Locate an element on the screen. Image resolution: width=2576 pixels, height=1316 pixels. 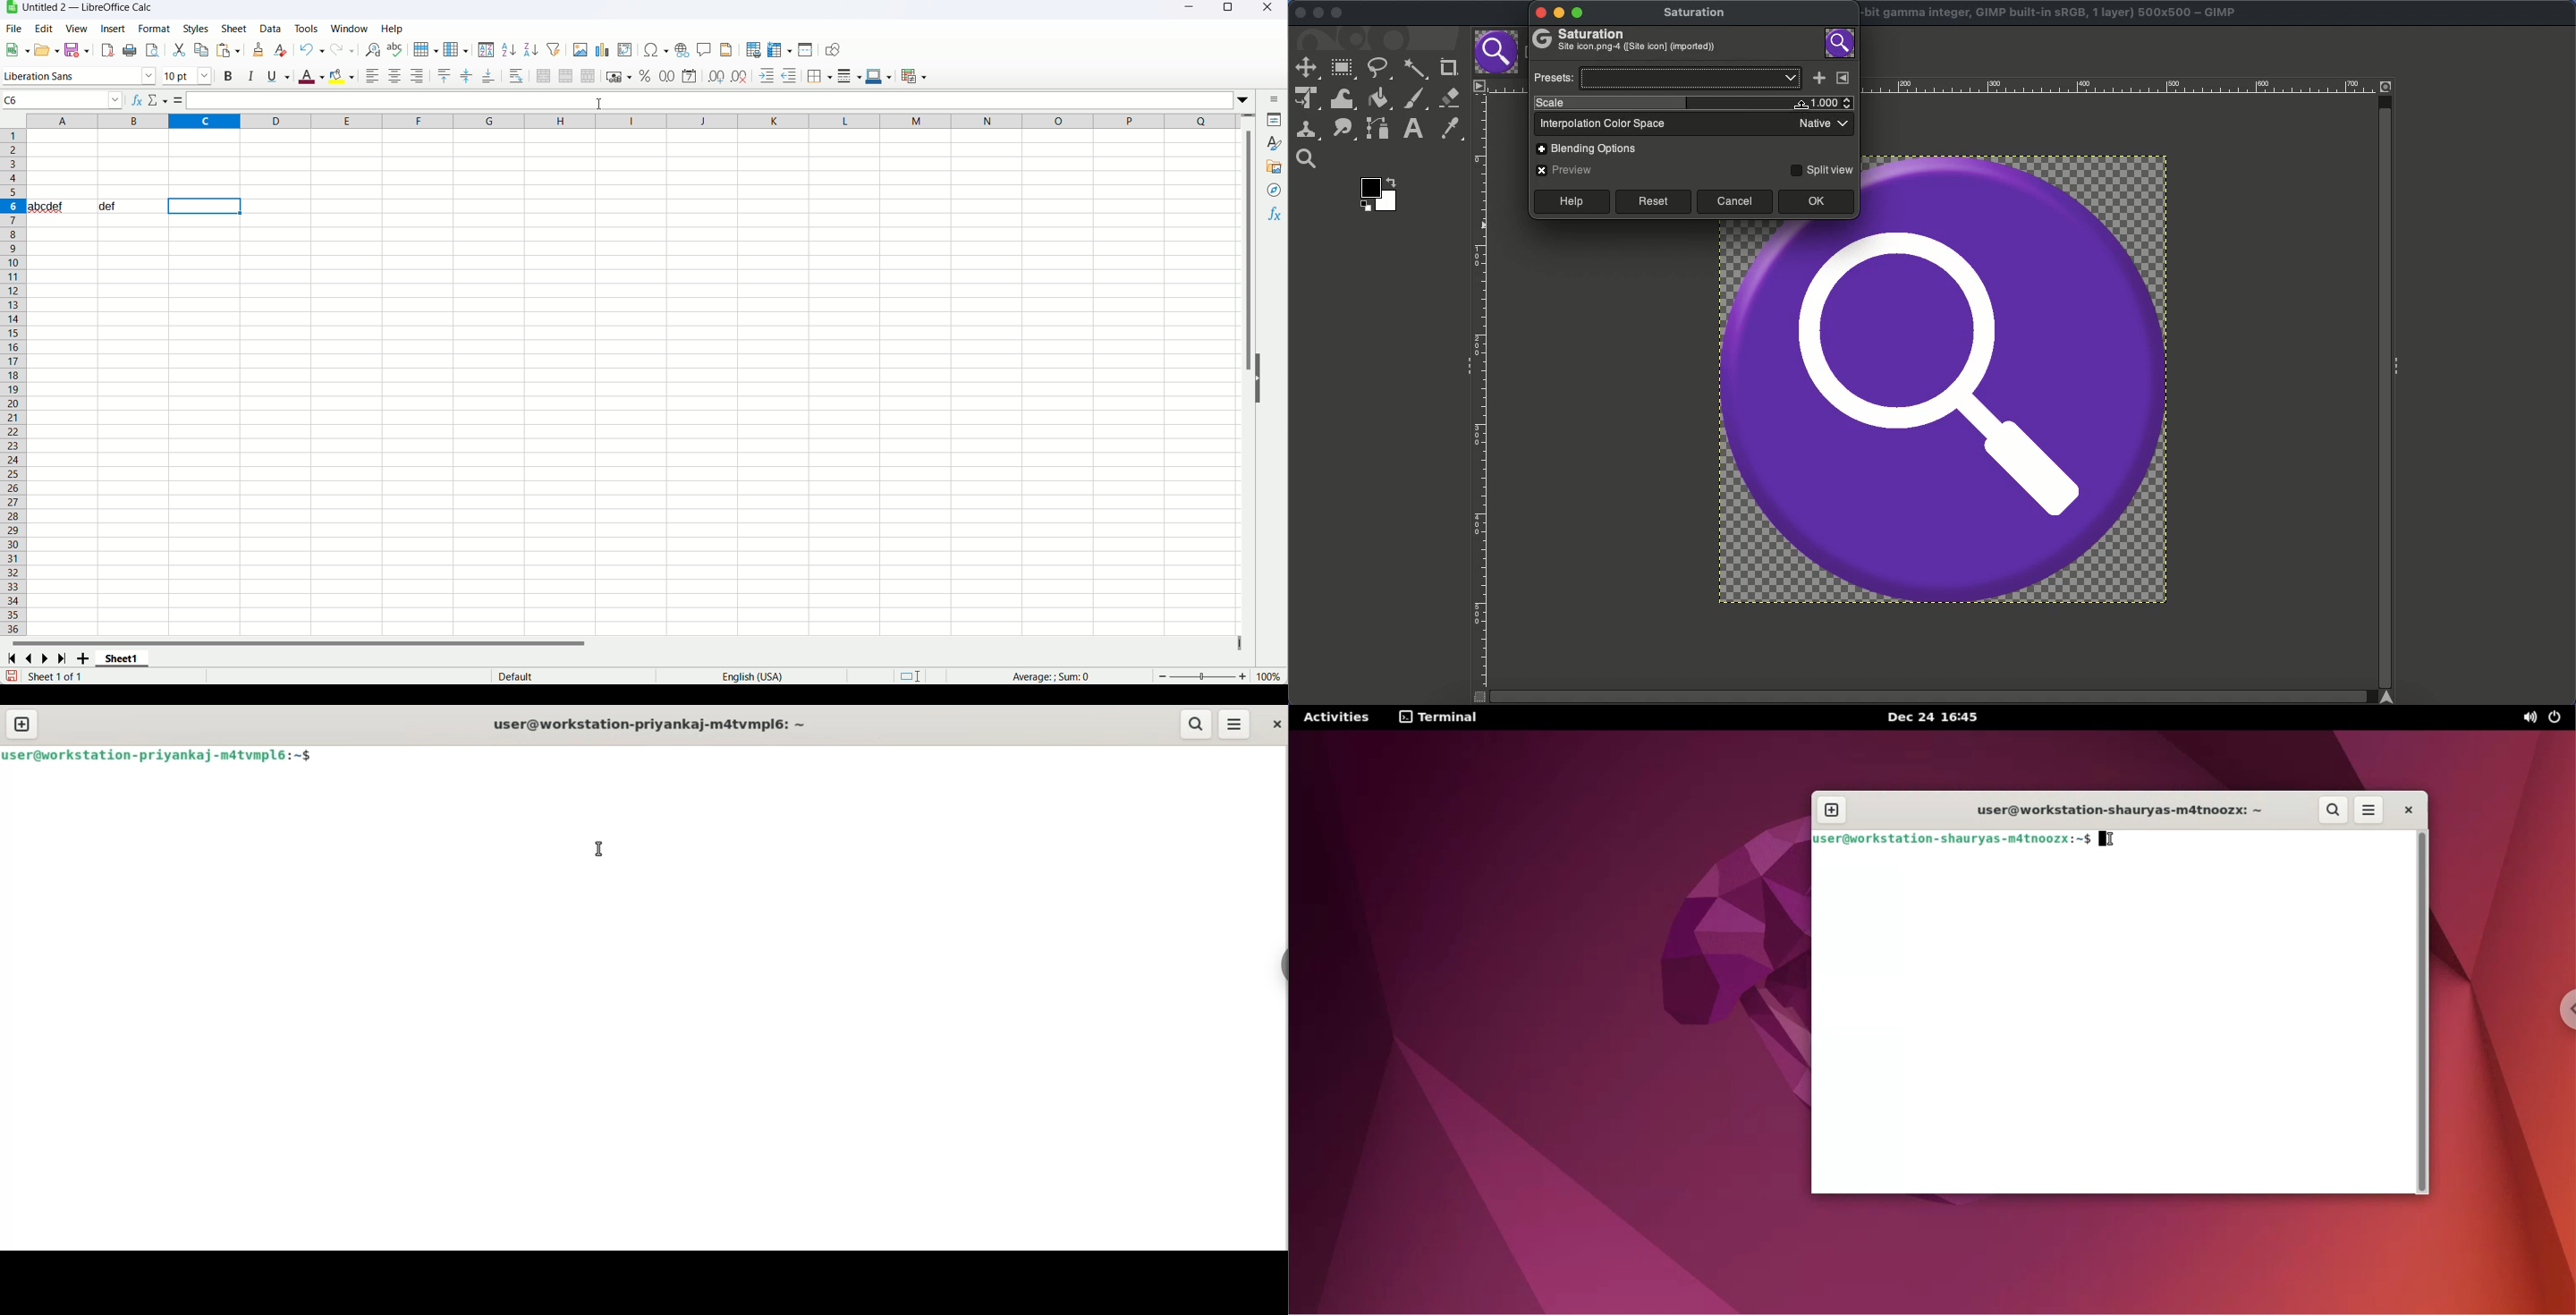
GIMP project is located at coordinates (2052, 11).